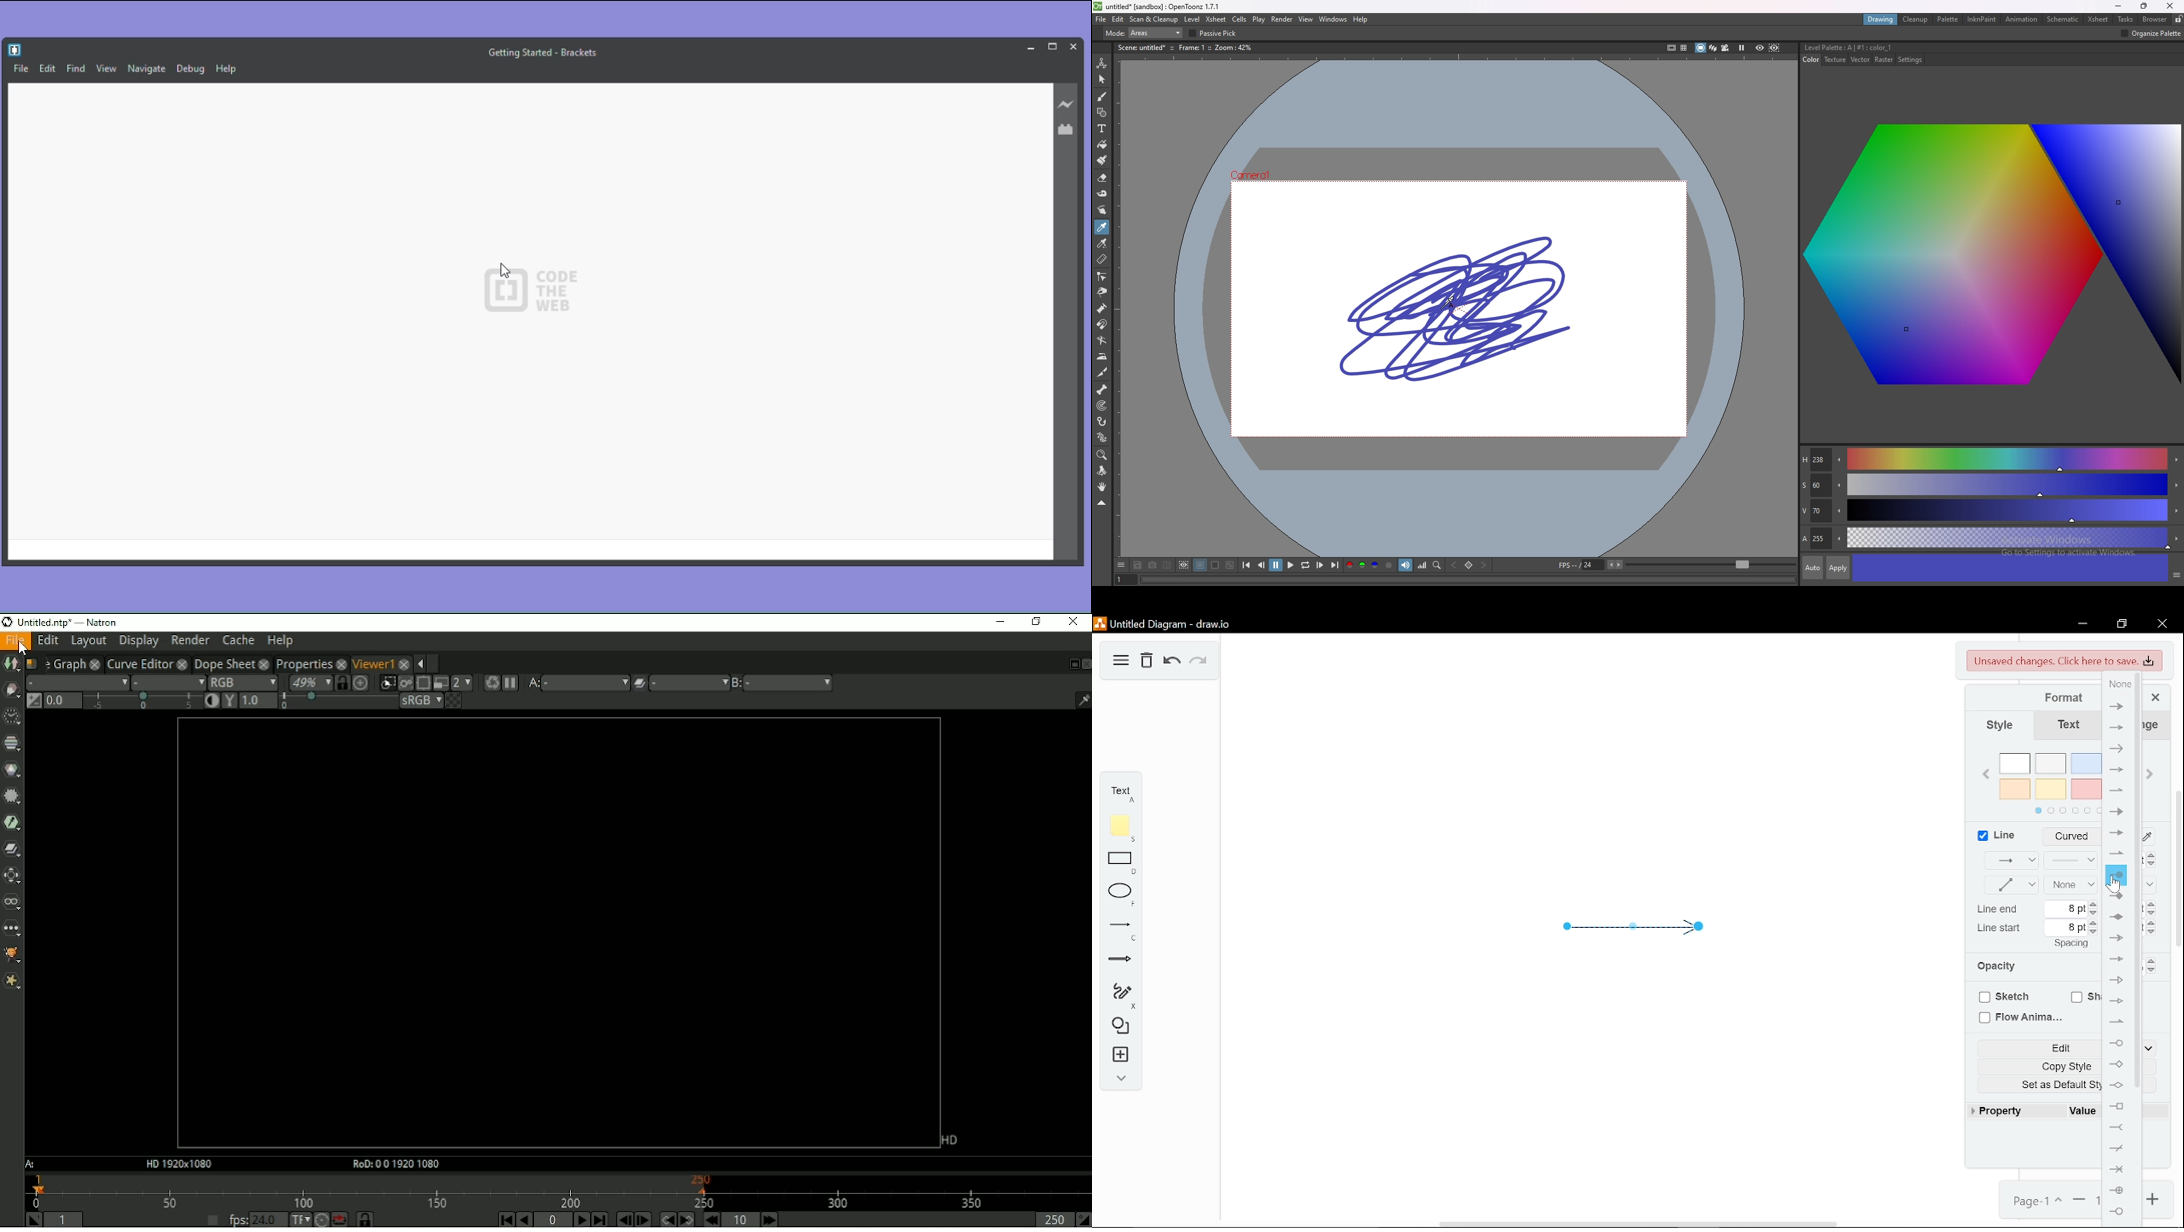  Describe the element at coordinates (1102, 456) in the screenshot. I see `zoom tool` at that location.